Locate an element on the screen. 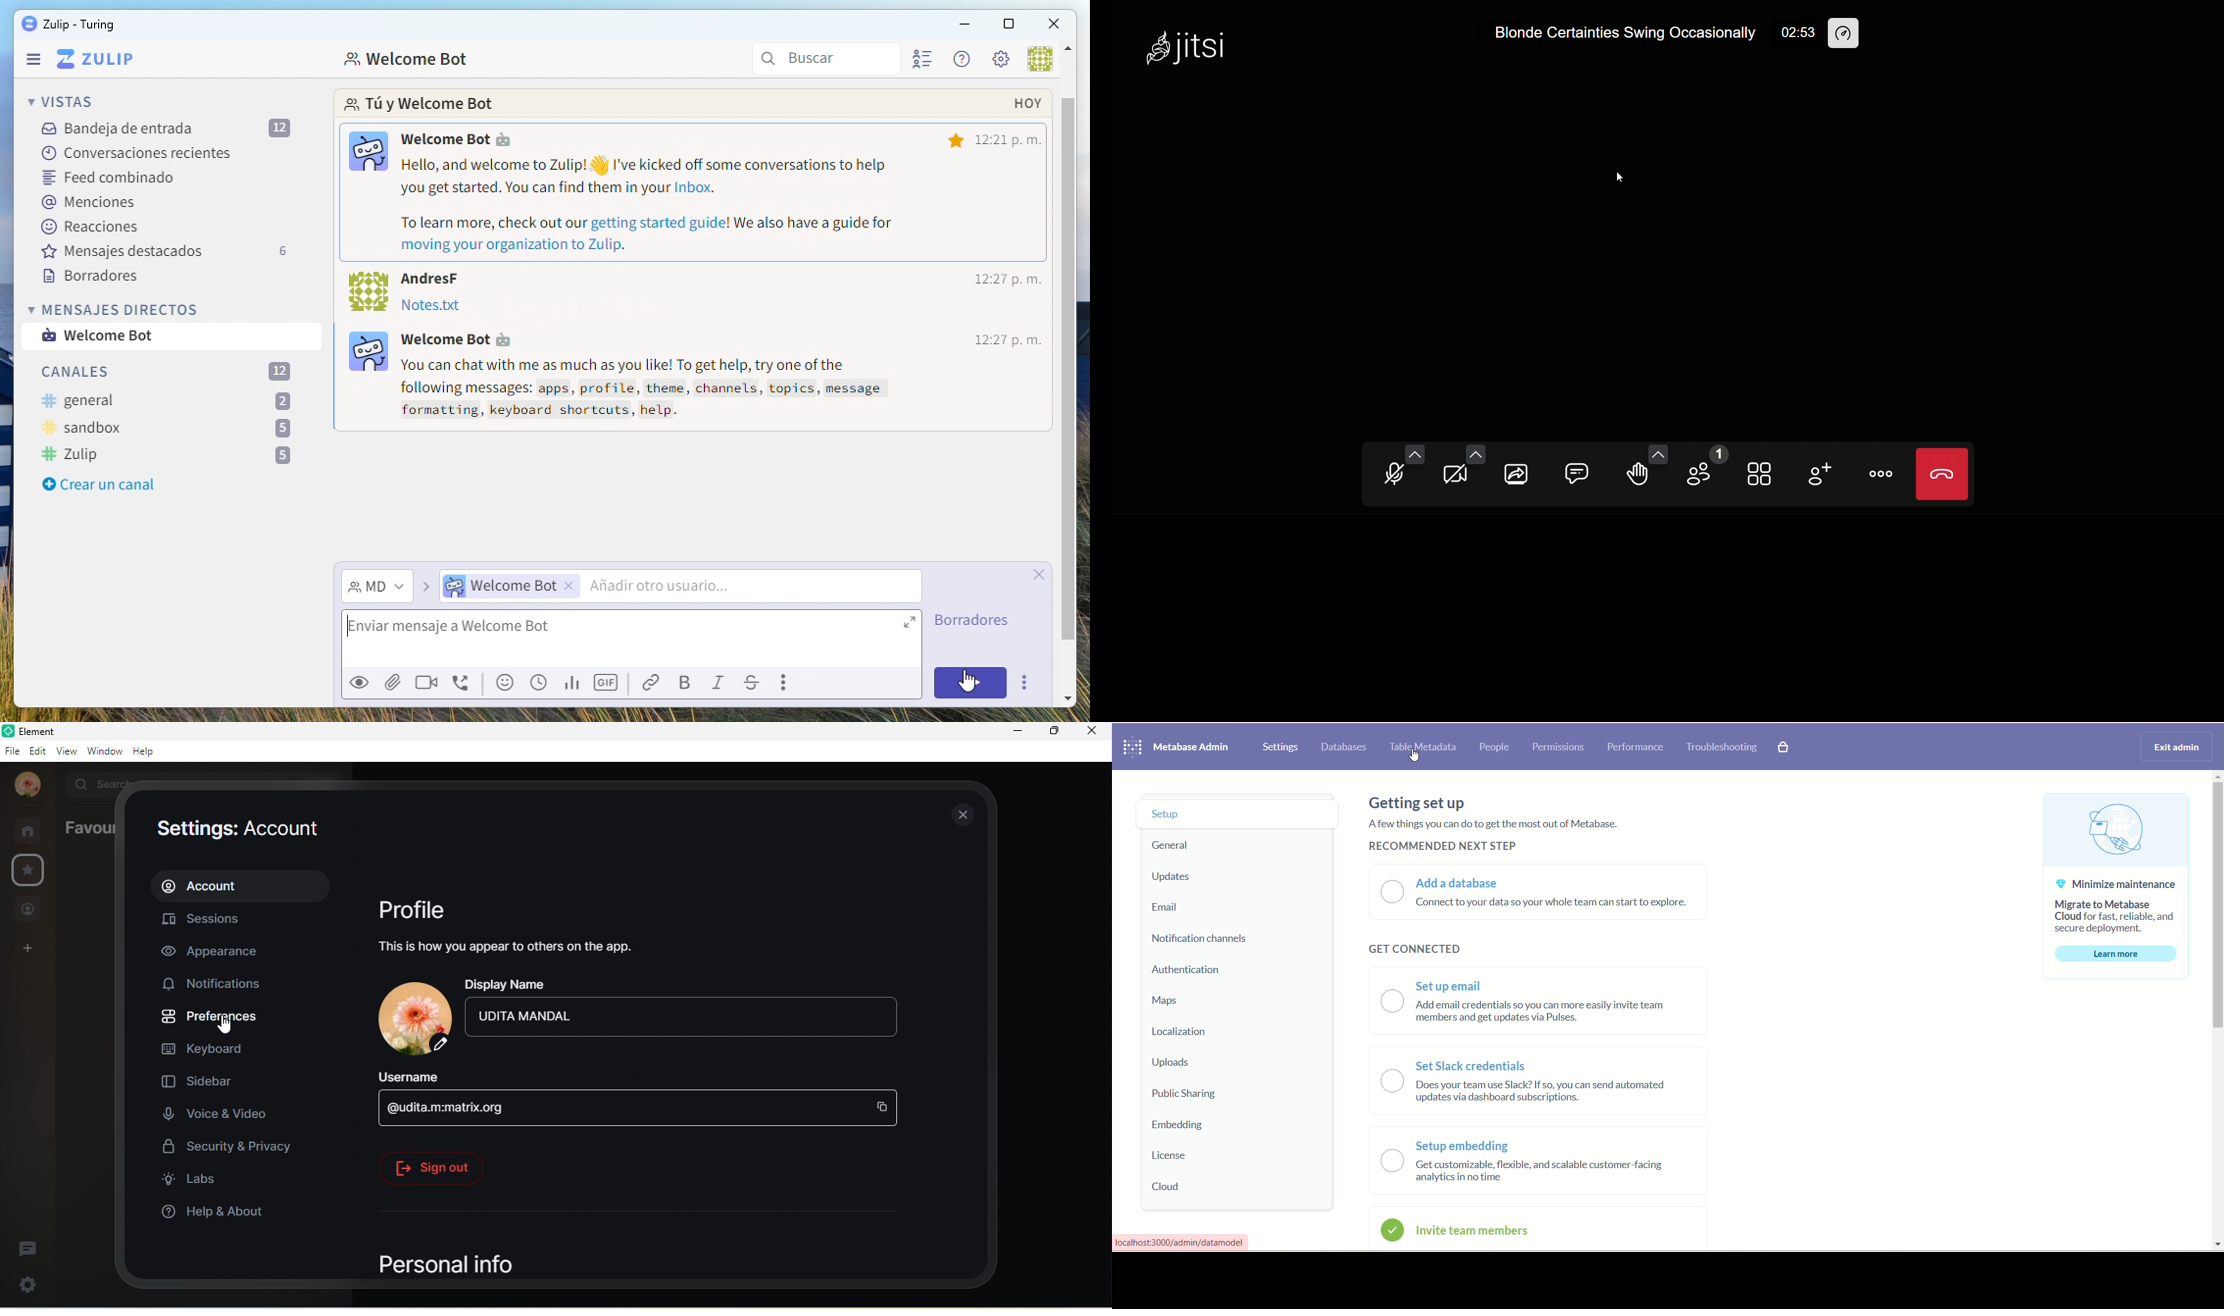 The height and width of the screenshot is (1316, 2240). notifications is located at coordinates (220, 986).